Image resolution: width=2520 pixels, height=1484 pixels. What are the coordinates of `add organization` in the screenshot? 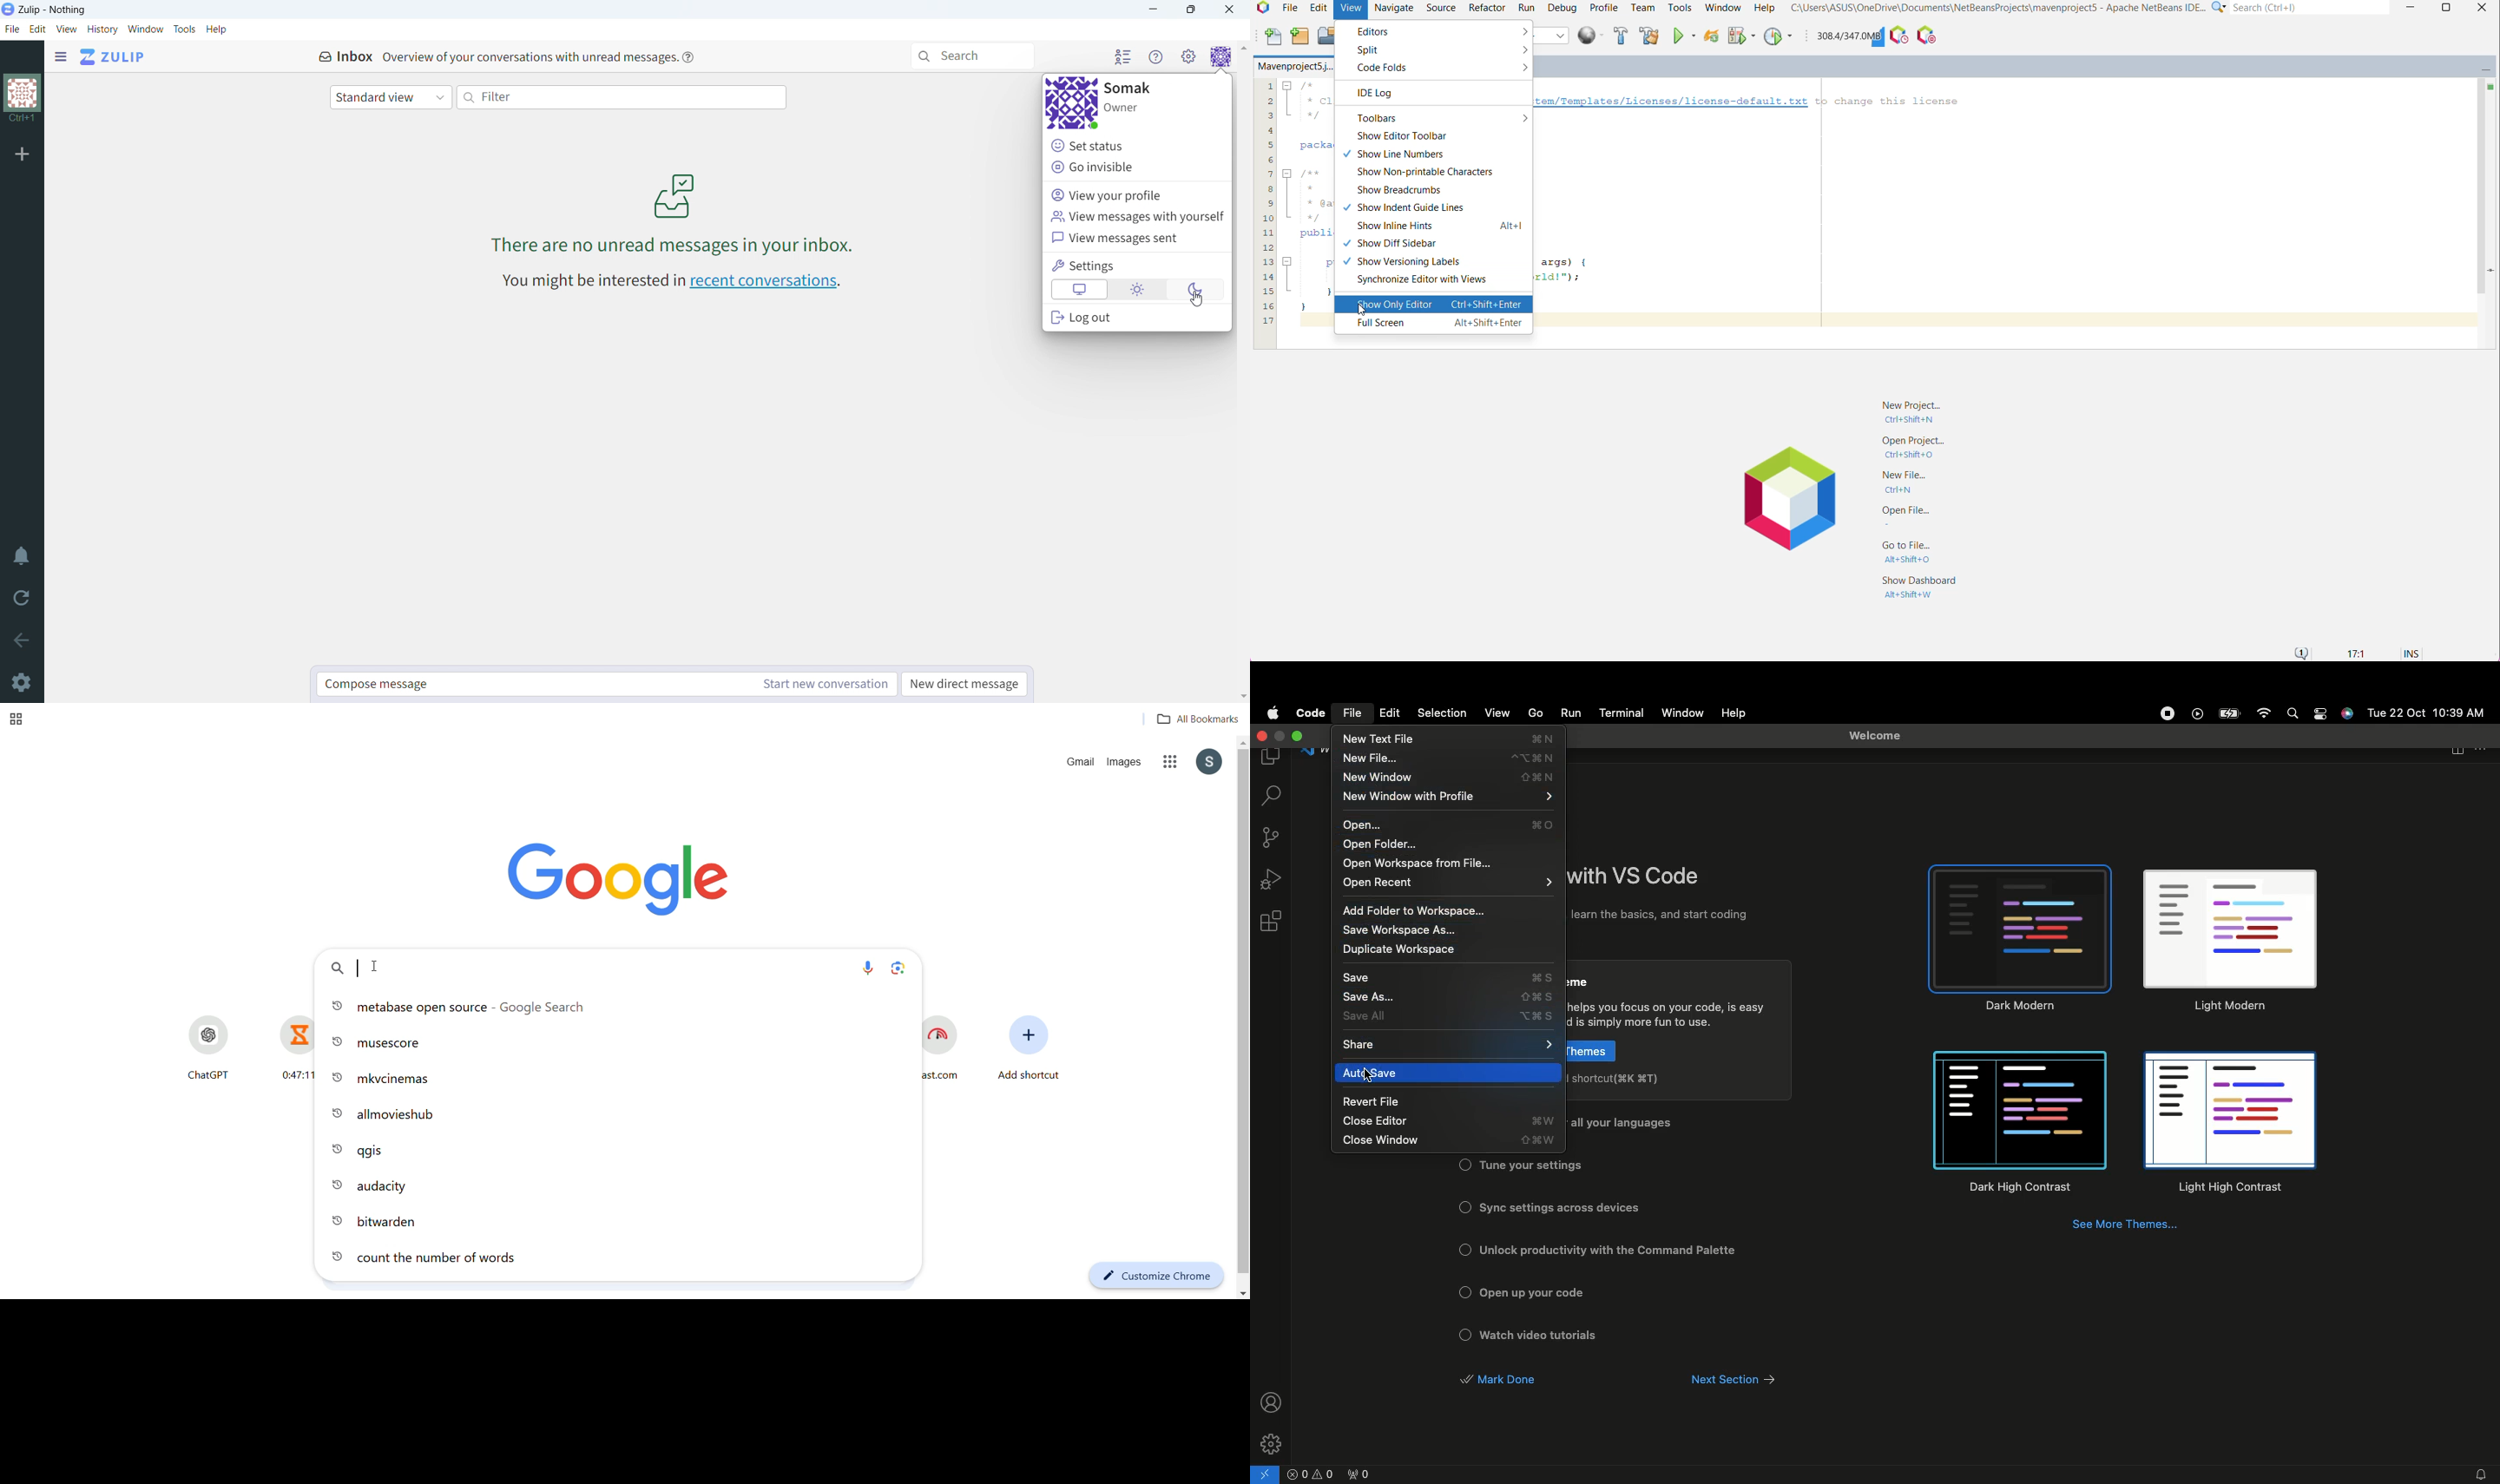 It's located at (21, 155).